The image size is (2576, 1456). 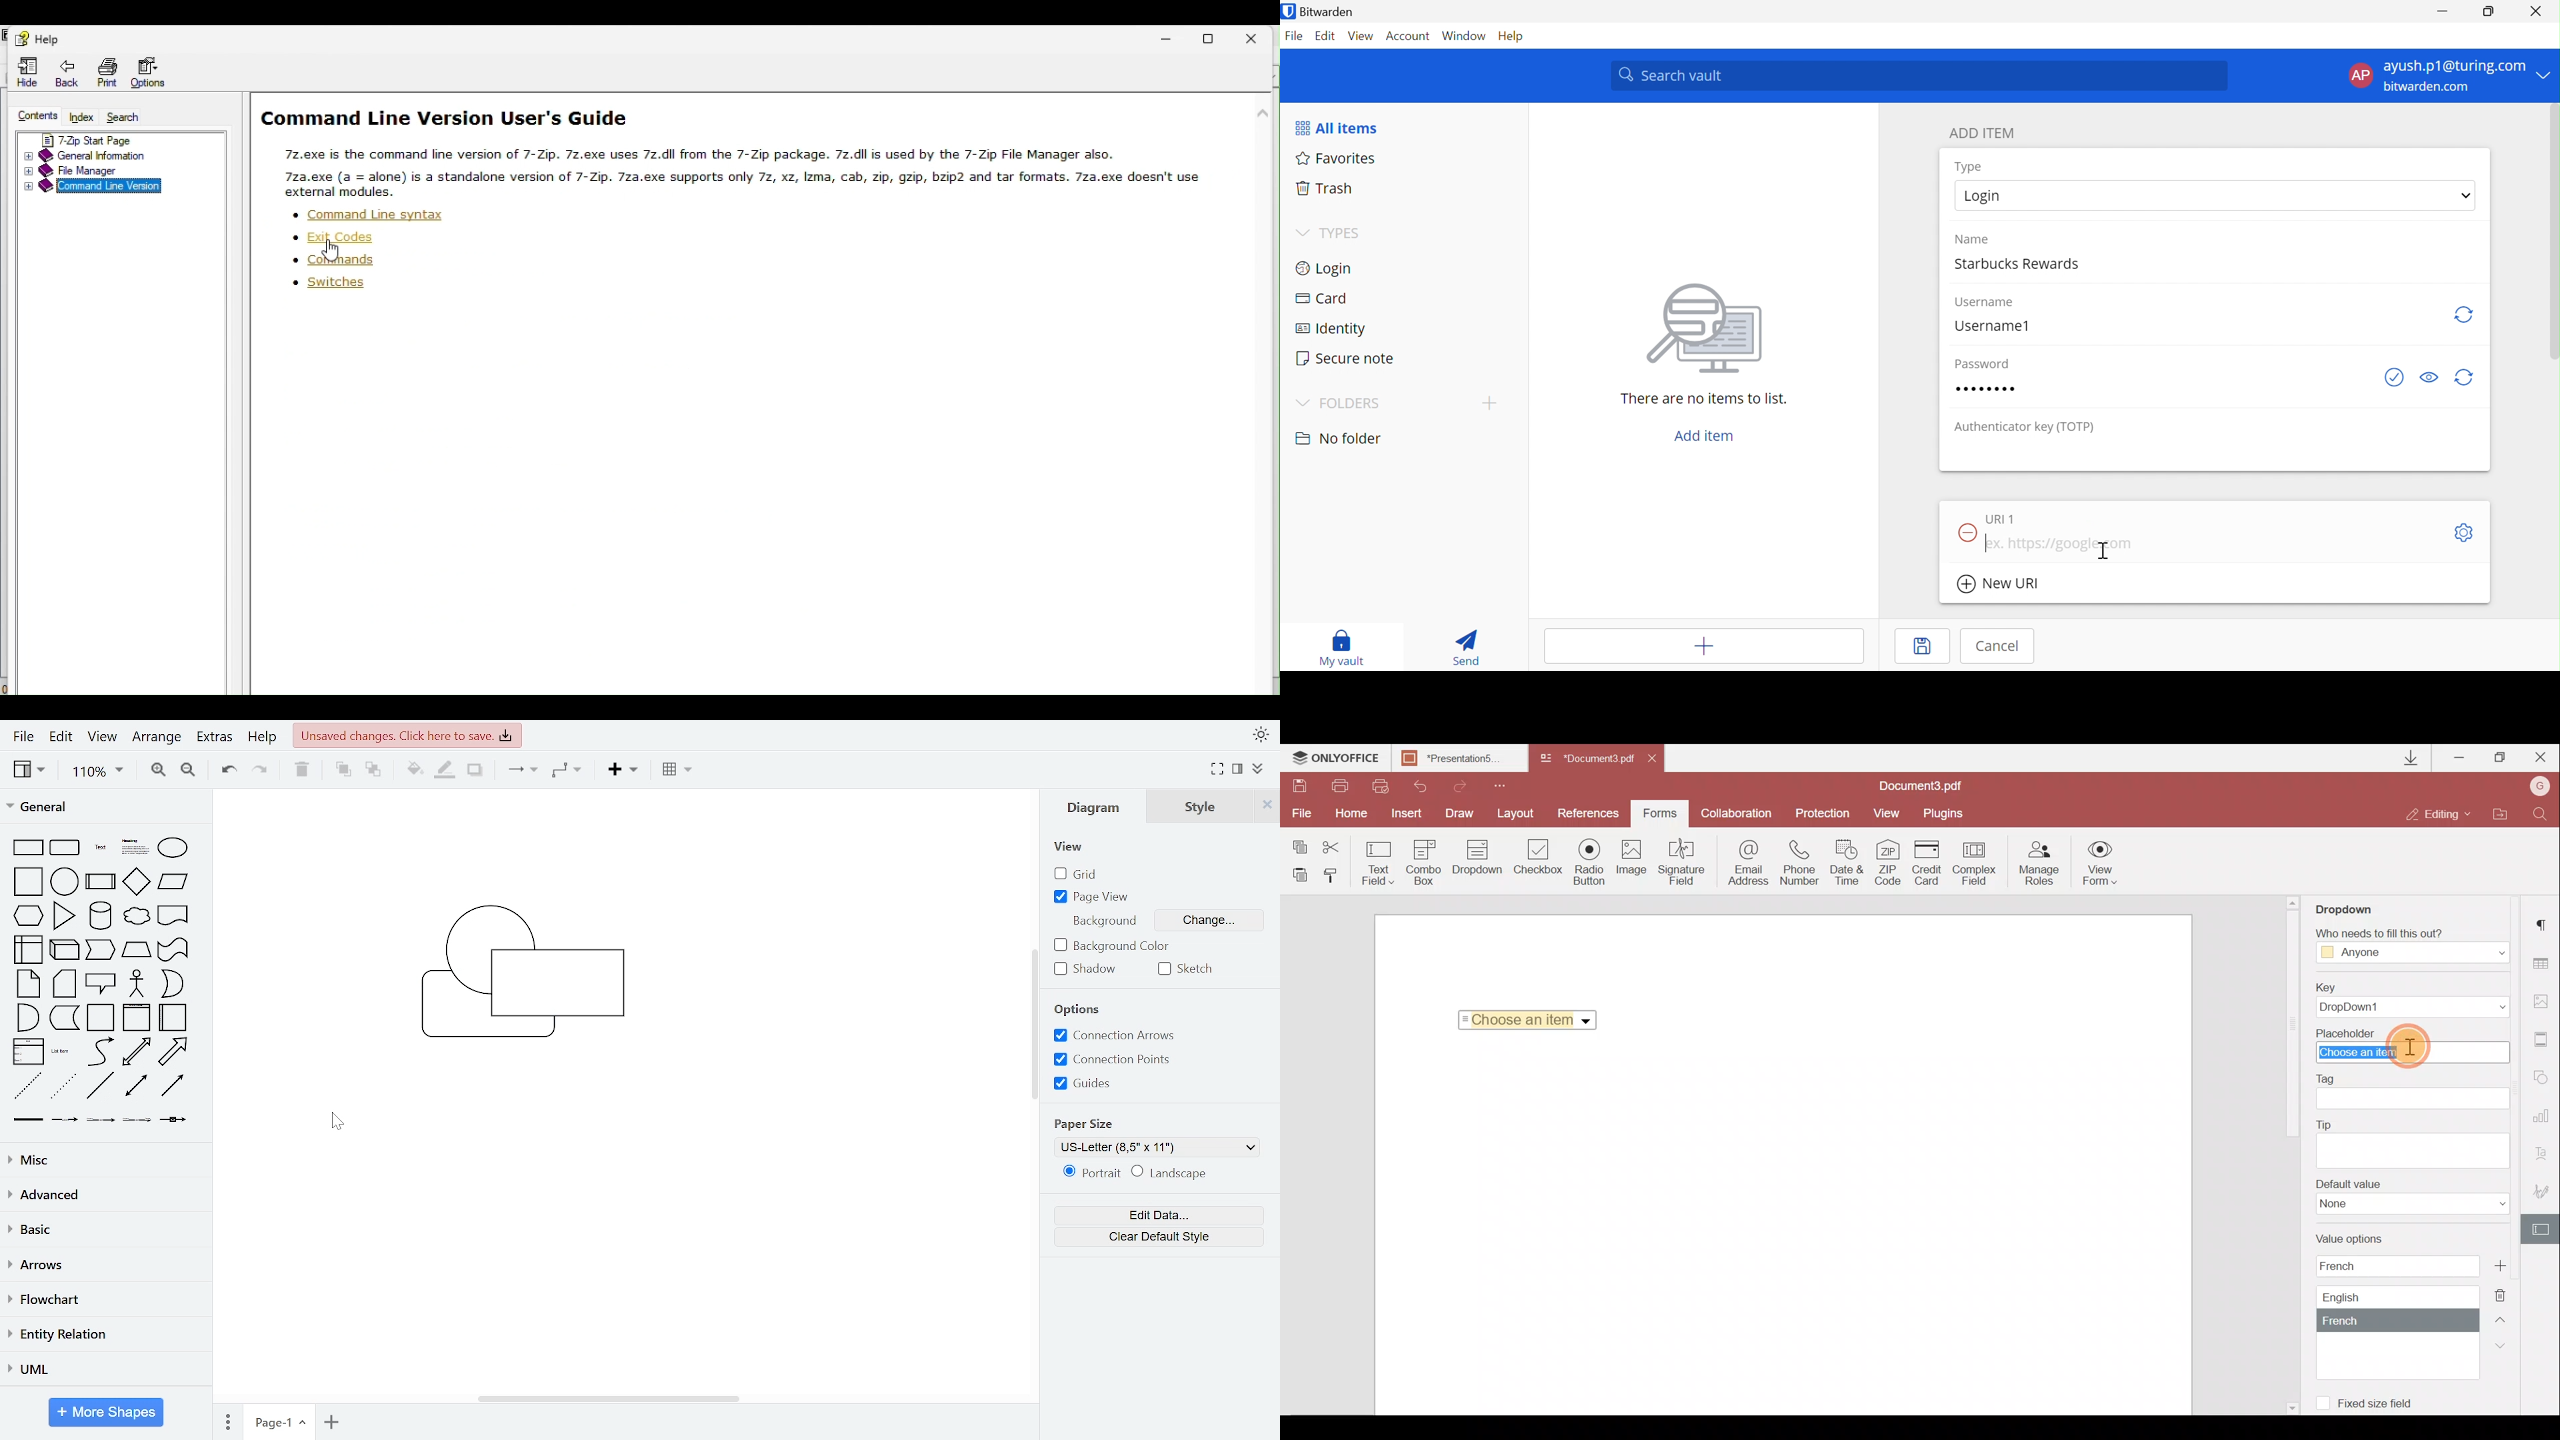 What do you see at coordinates (139, 1121) in the screenshot?
I see `connector with 3 label` at bounding box center [139, 1121].